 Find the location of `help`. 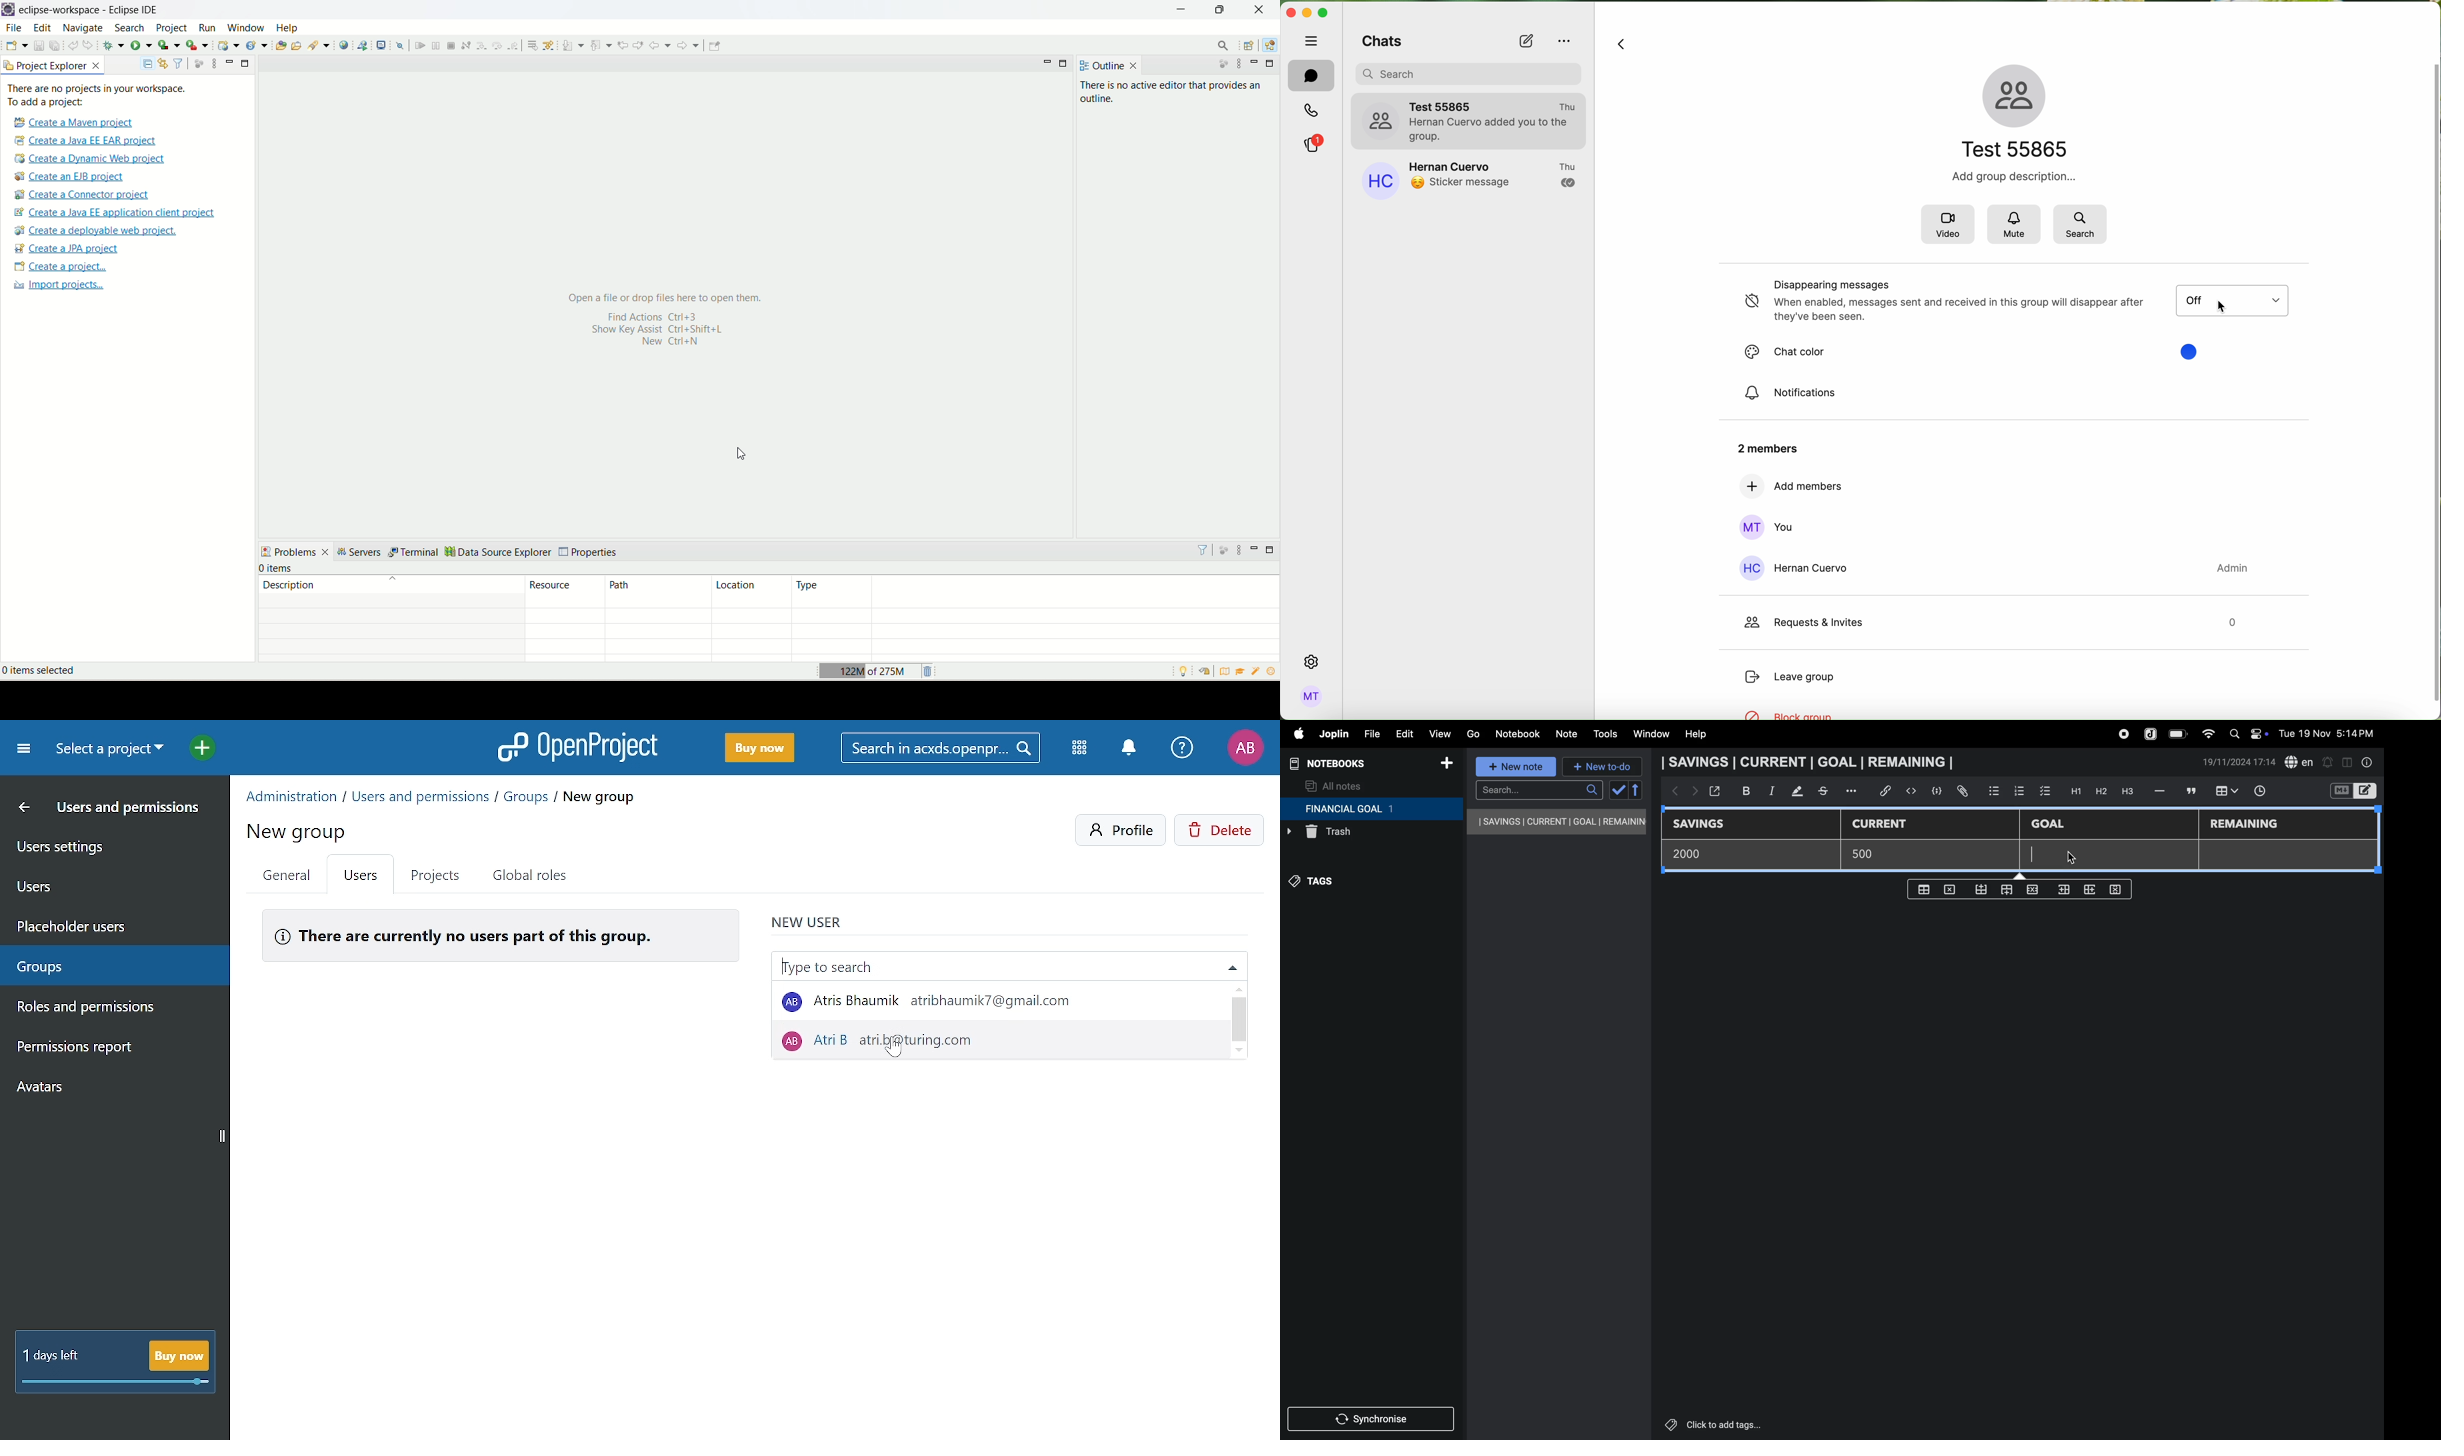

help is located at coordinates (1703, 734).